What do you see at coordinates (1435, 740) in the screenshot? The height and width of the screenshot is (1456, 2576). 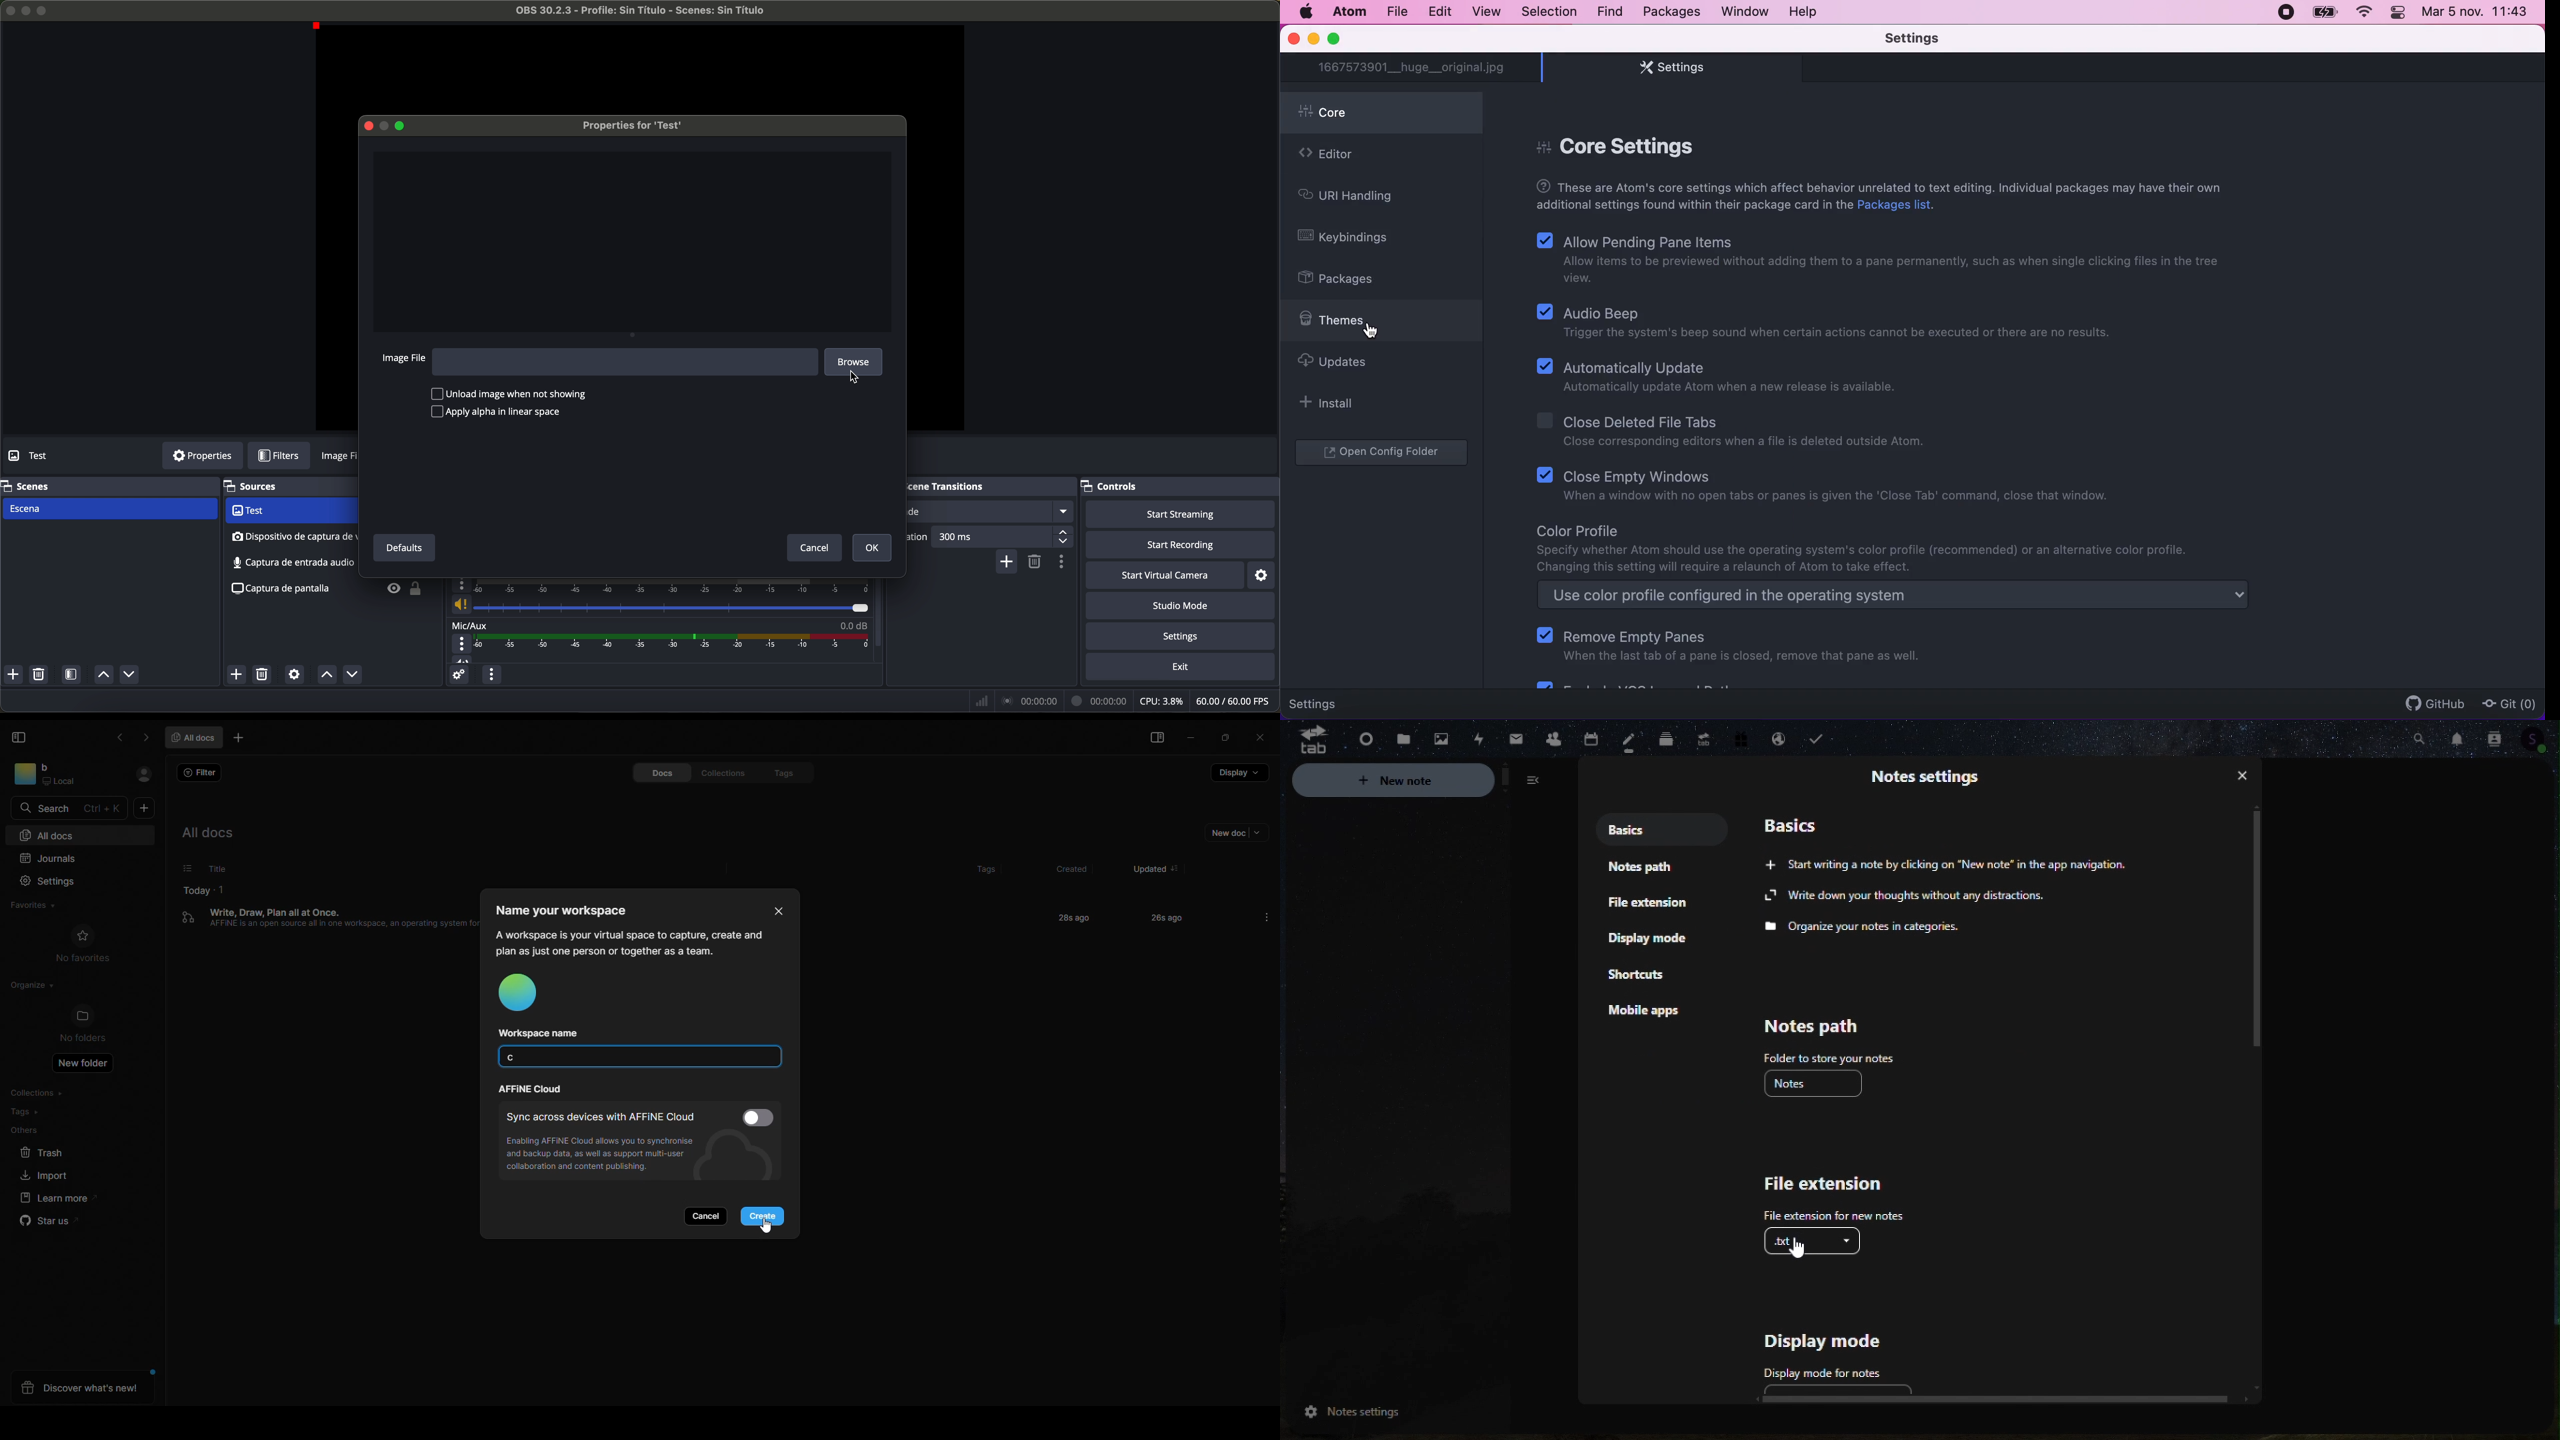 I see `Photo` at bounding box center [1435, 740].